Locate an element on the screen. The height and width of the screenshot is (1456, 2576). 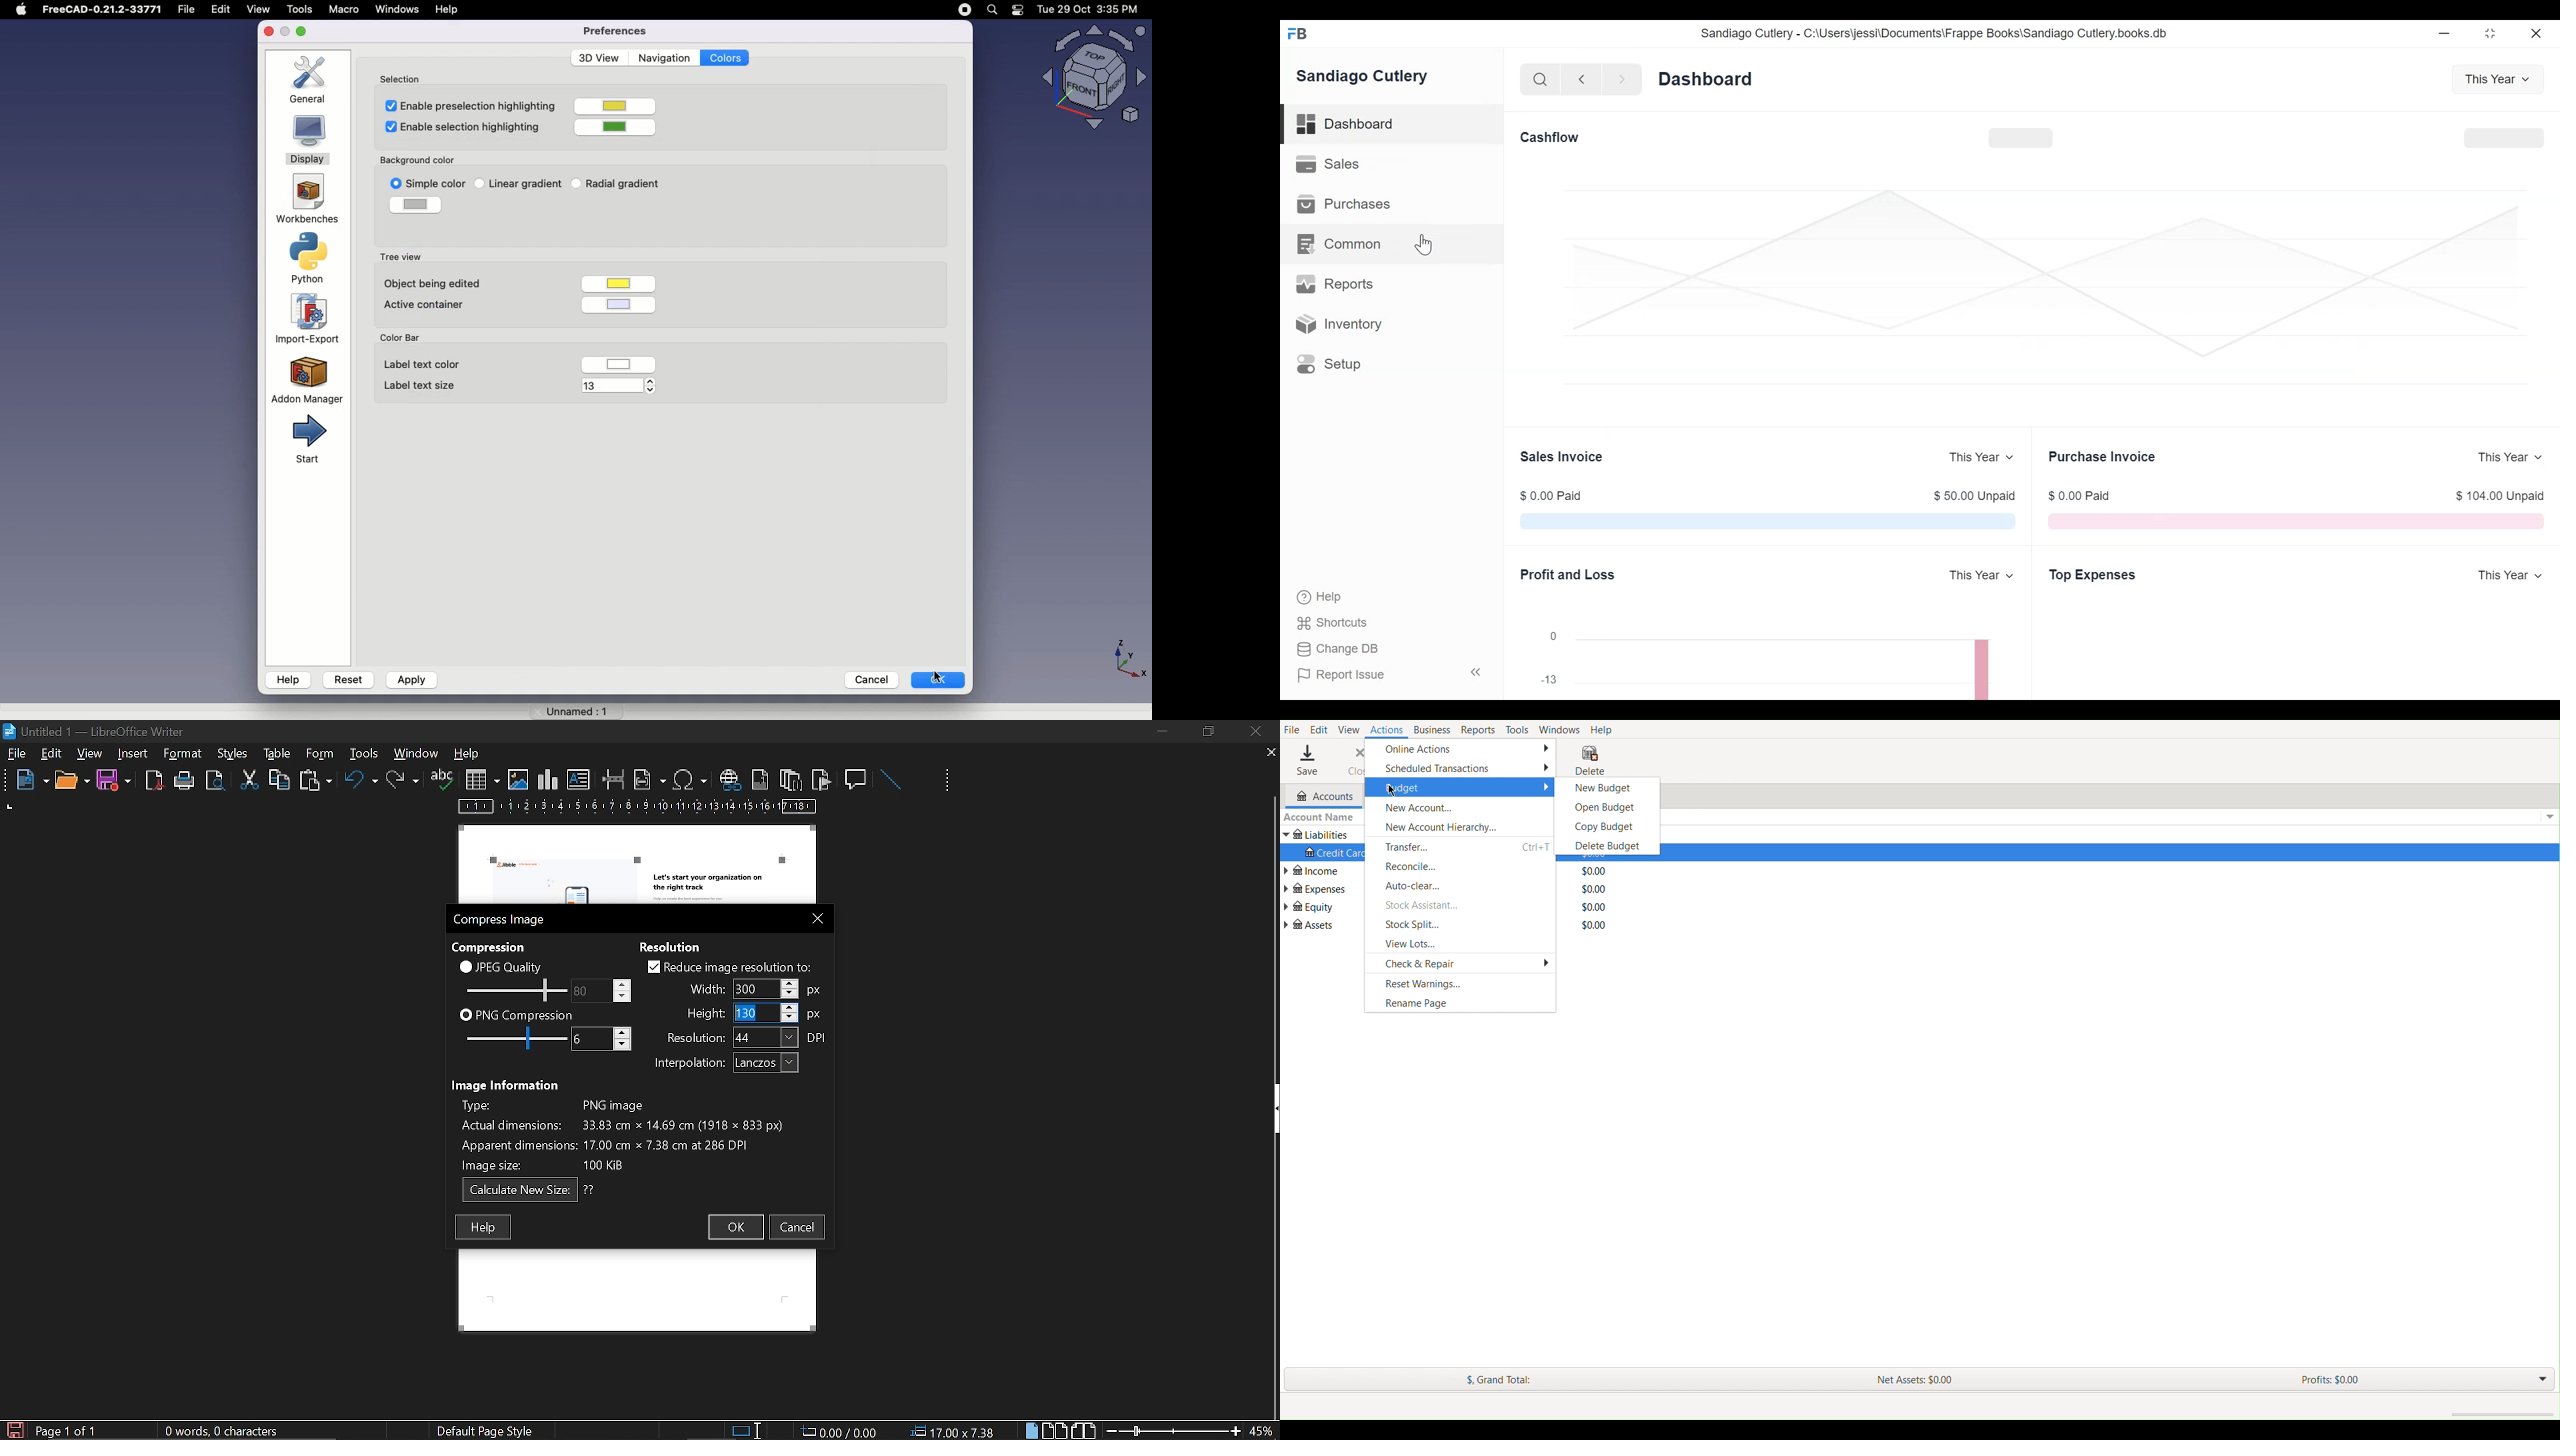
tools is located at coordinates (298, 9).